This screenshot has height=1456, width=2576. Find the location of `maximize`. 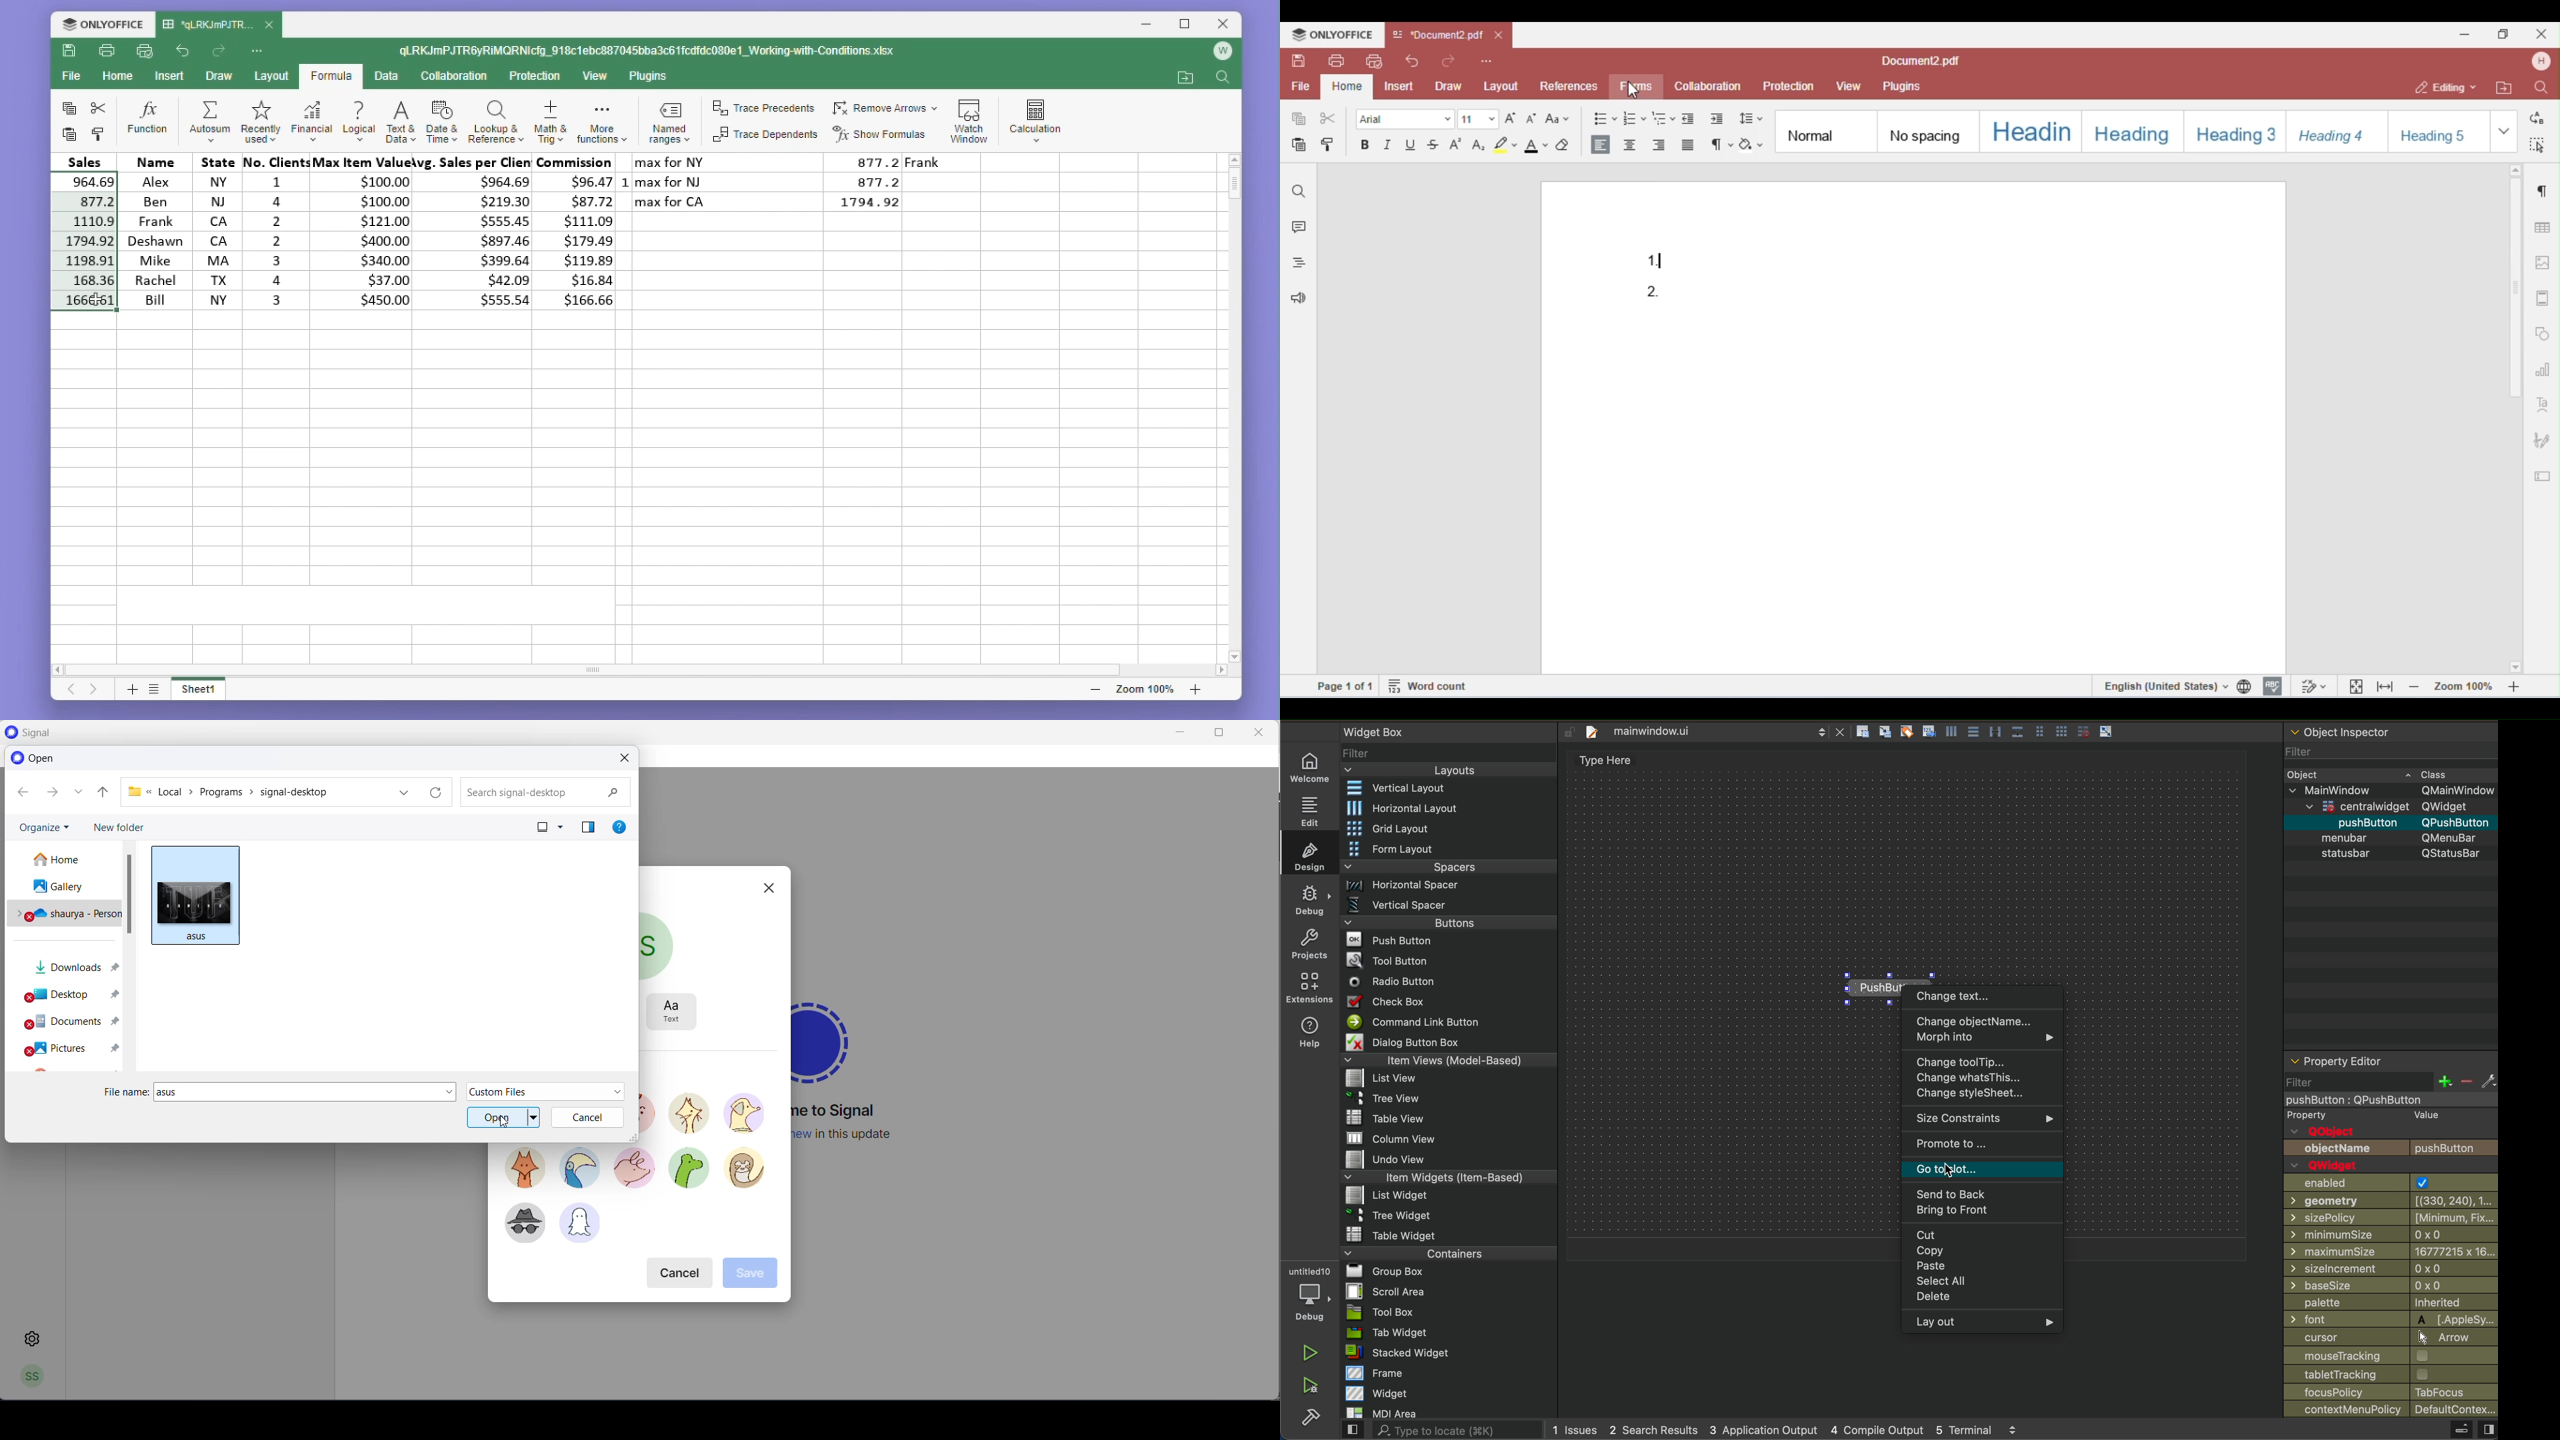

maximize is located at coordinates (1215, 733).